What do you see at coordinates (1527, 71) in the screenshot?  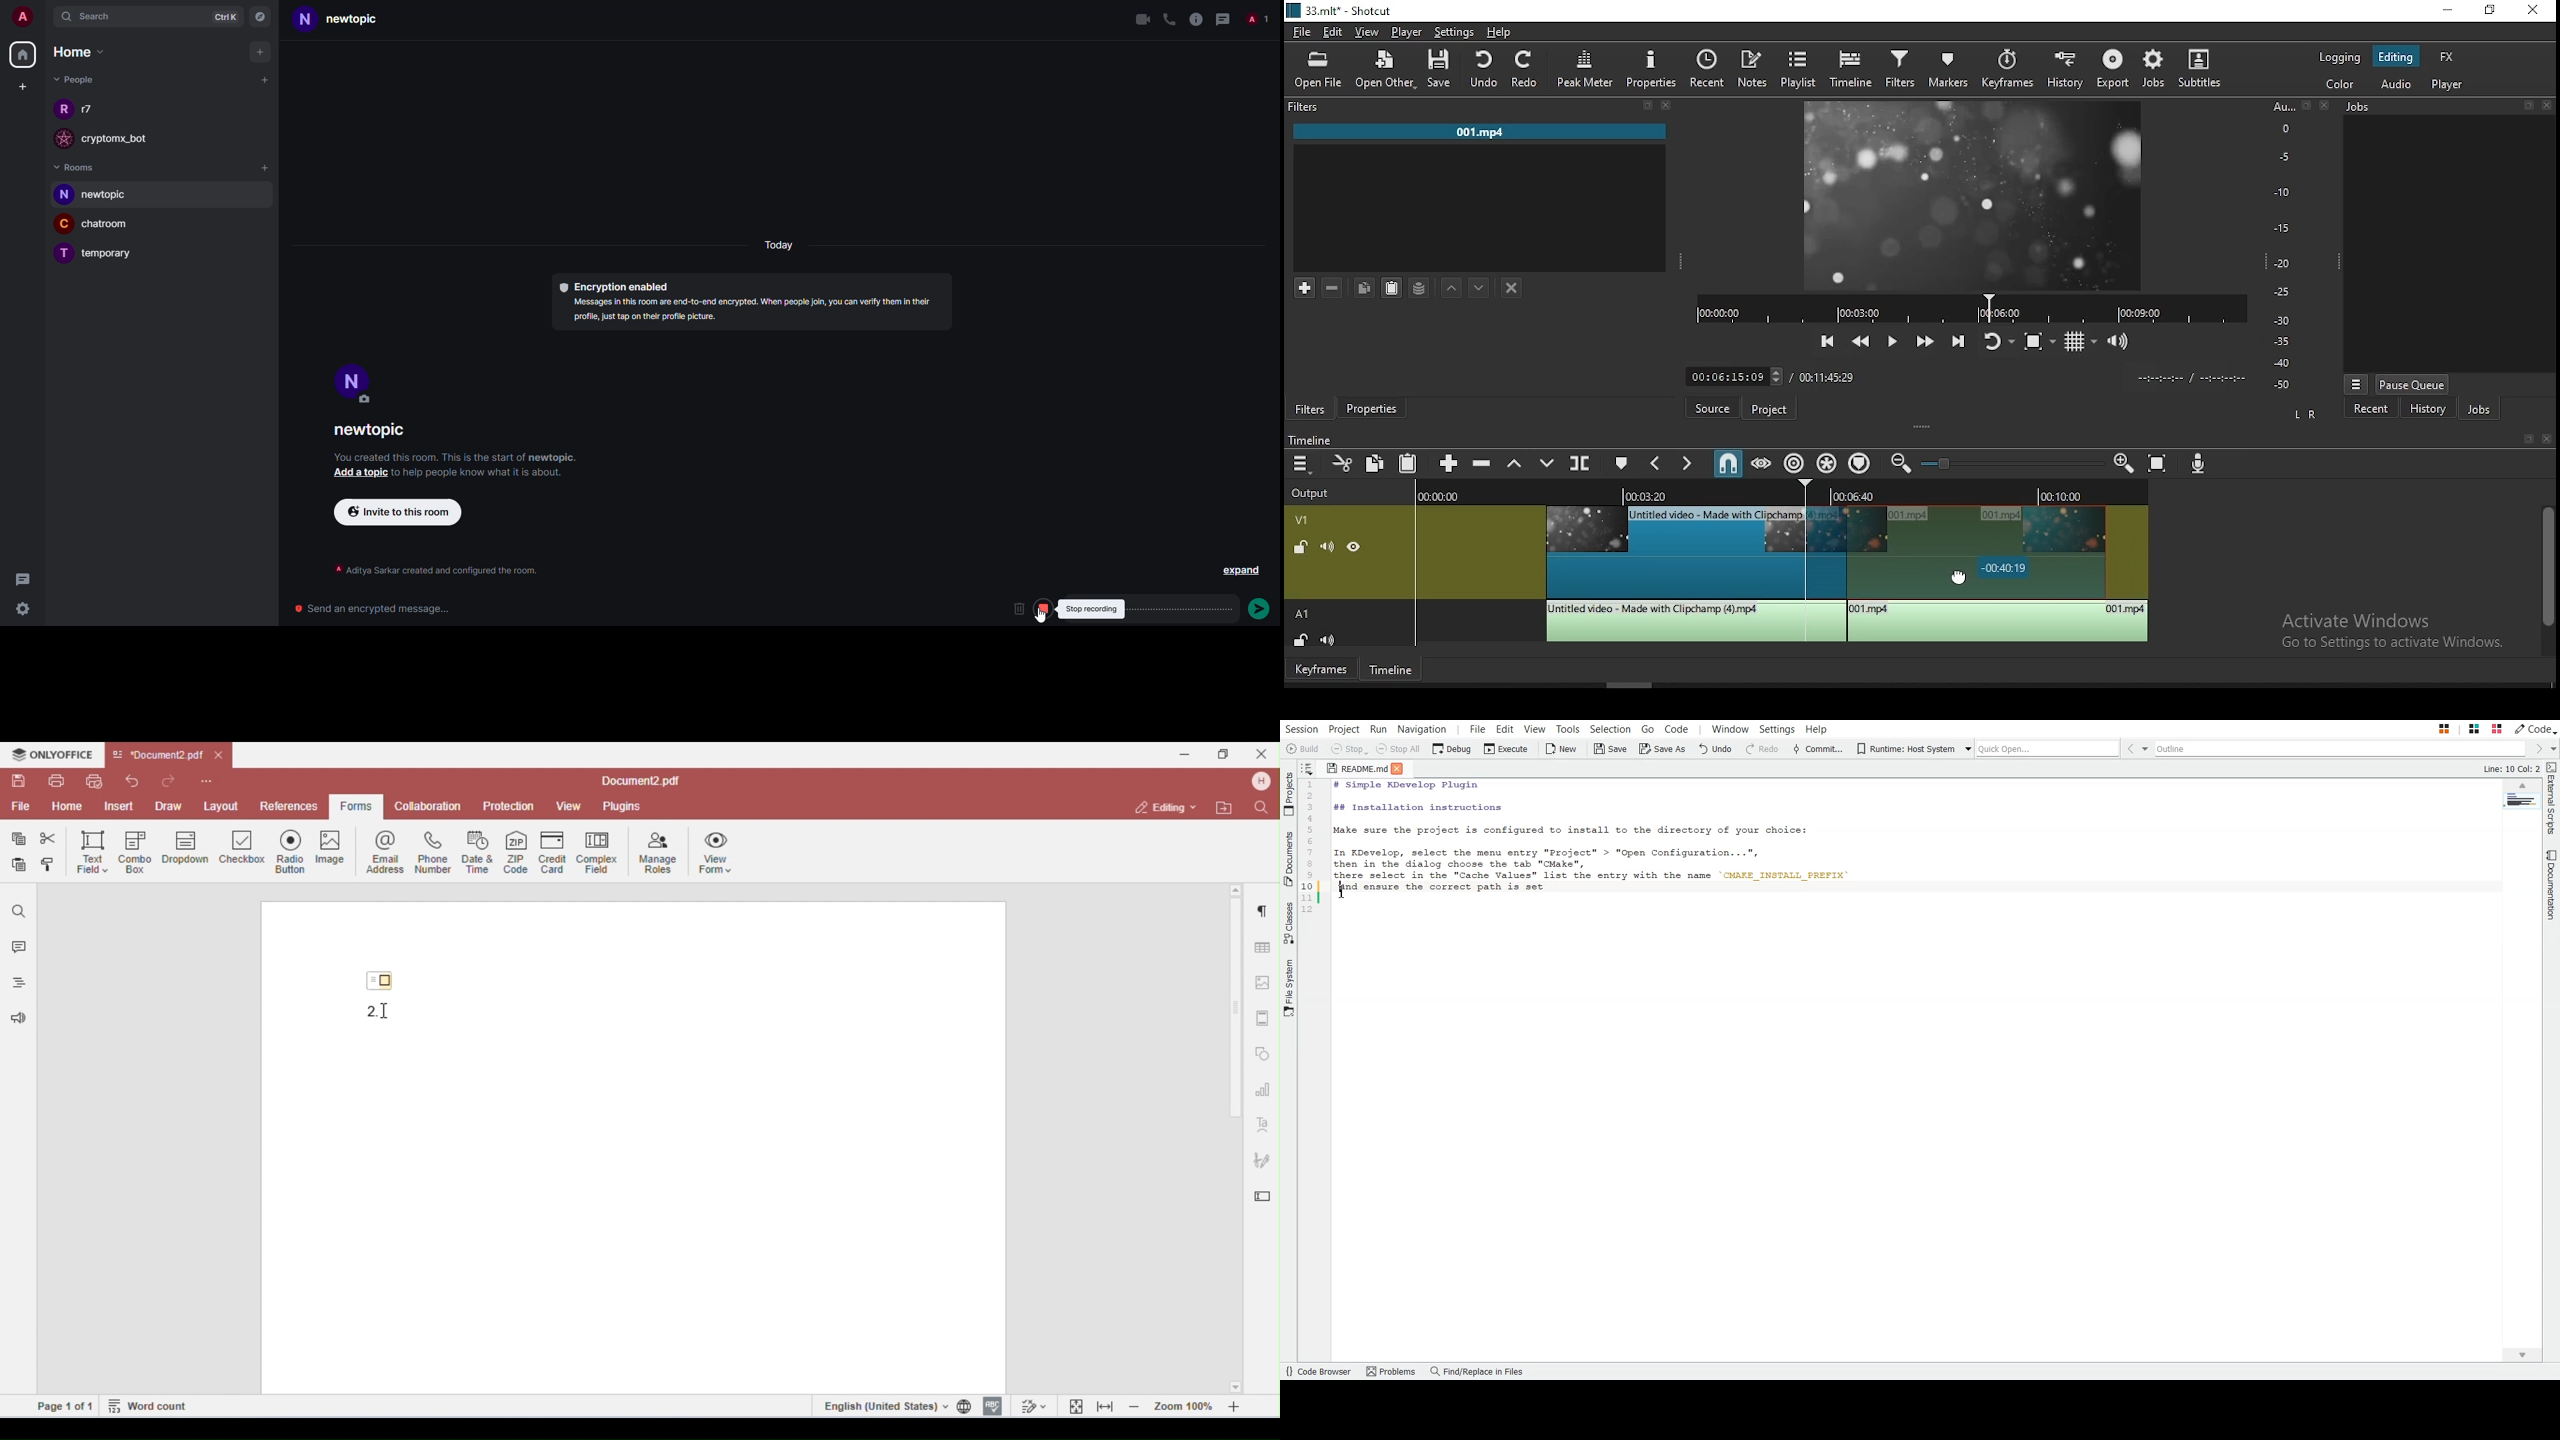 I see `redo` at bounding box center [1527, 71].